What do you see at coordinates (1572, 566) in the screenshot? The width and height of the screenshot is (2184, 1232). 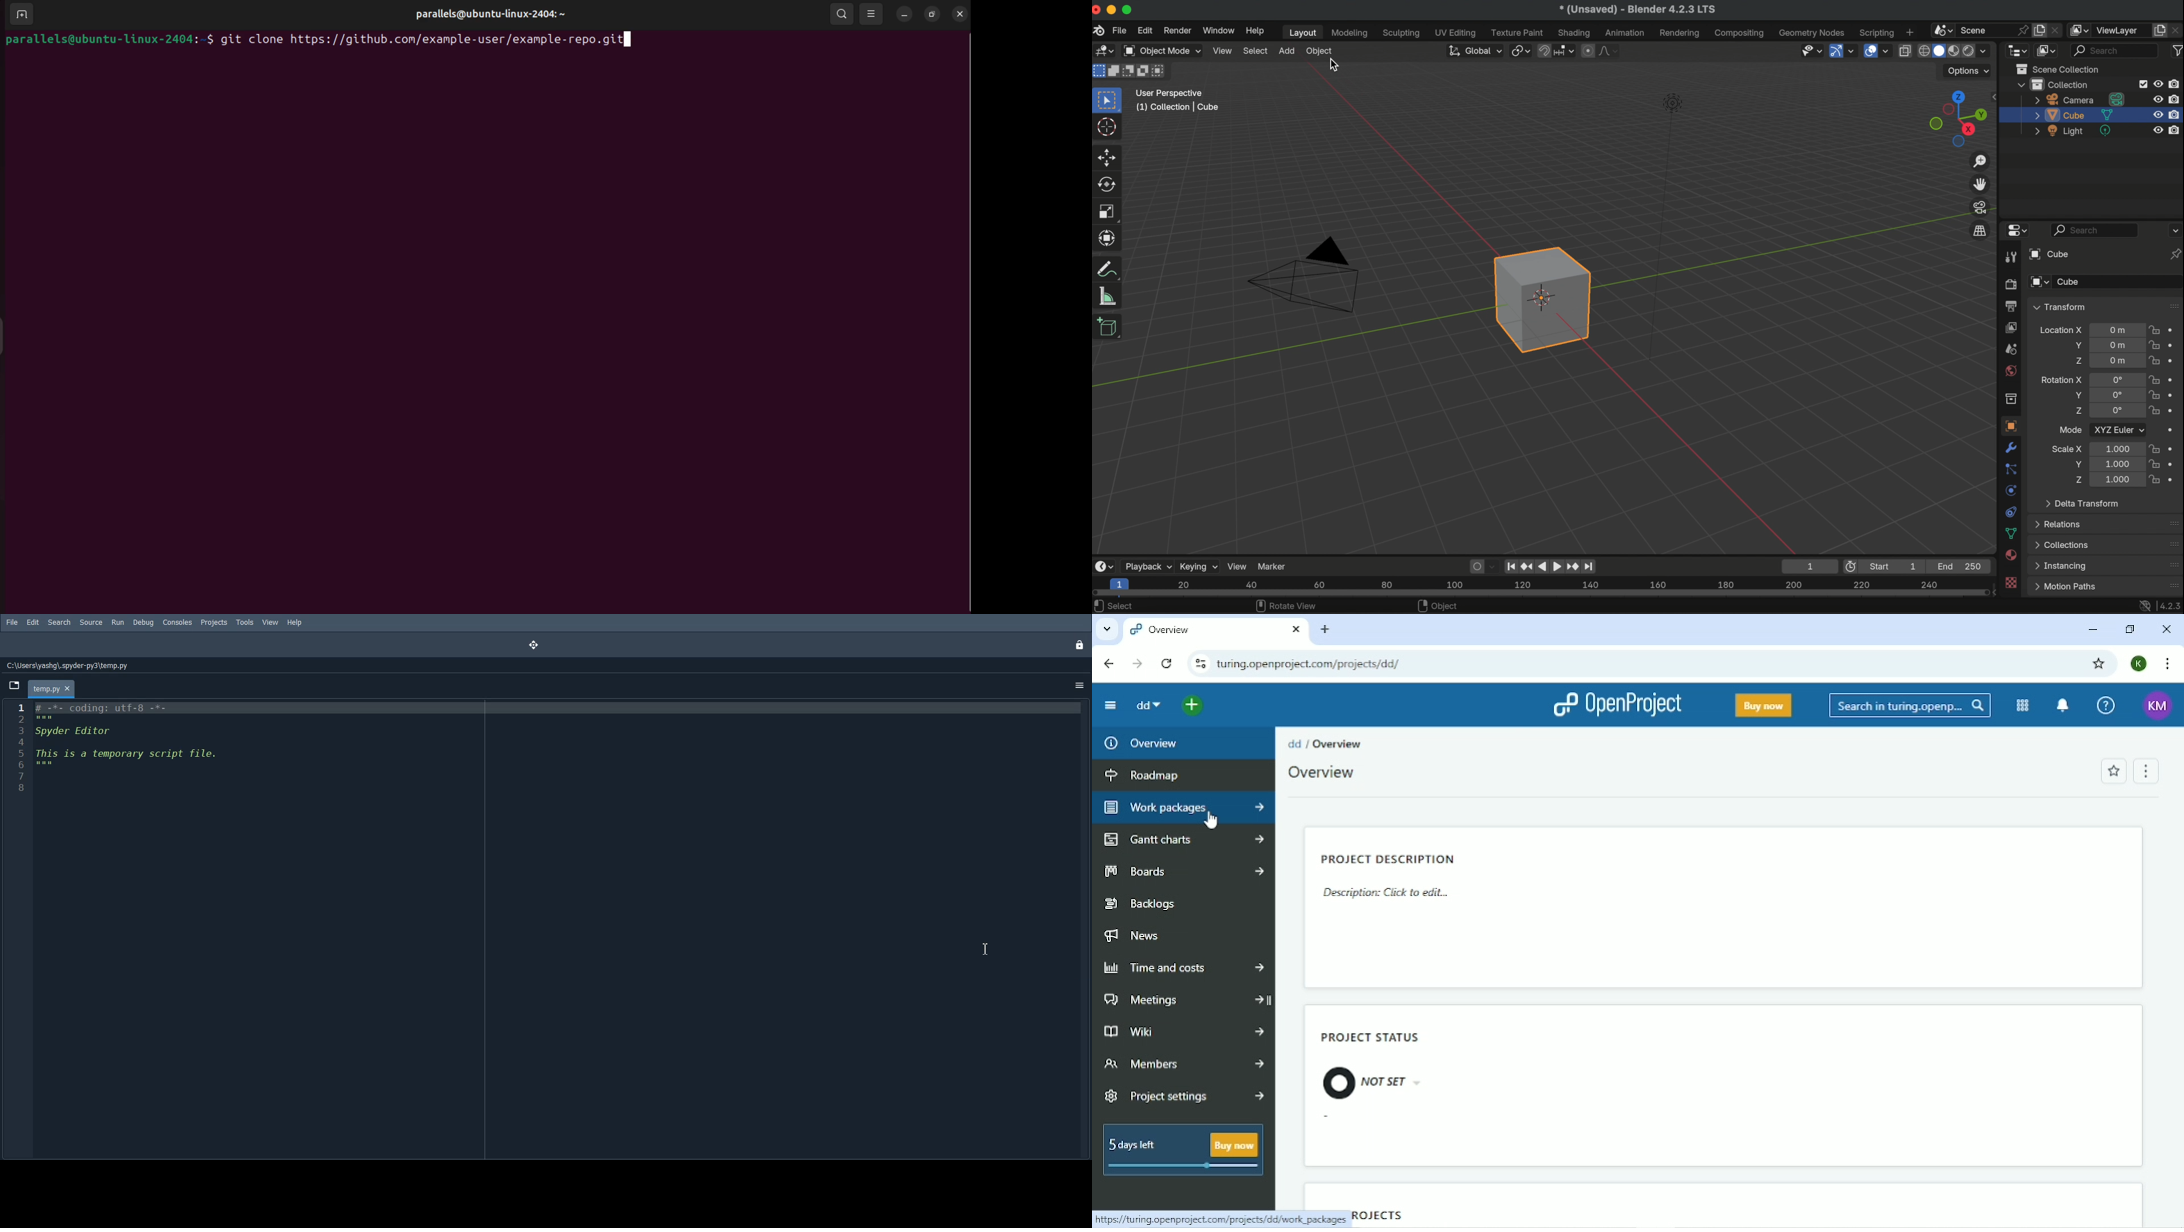 I see `jumpt to keyframe` at bounding box center [1572, 566].